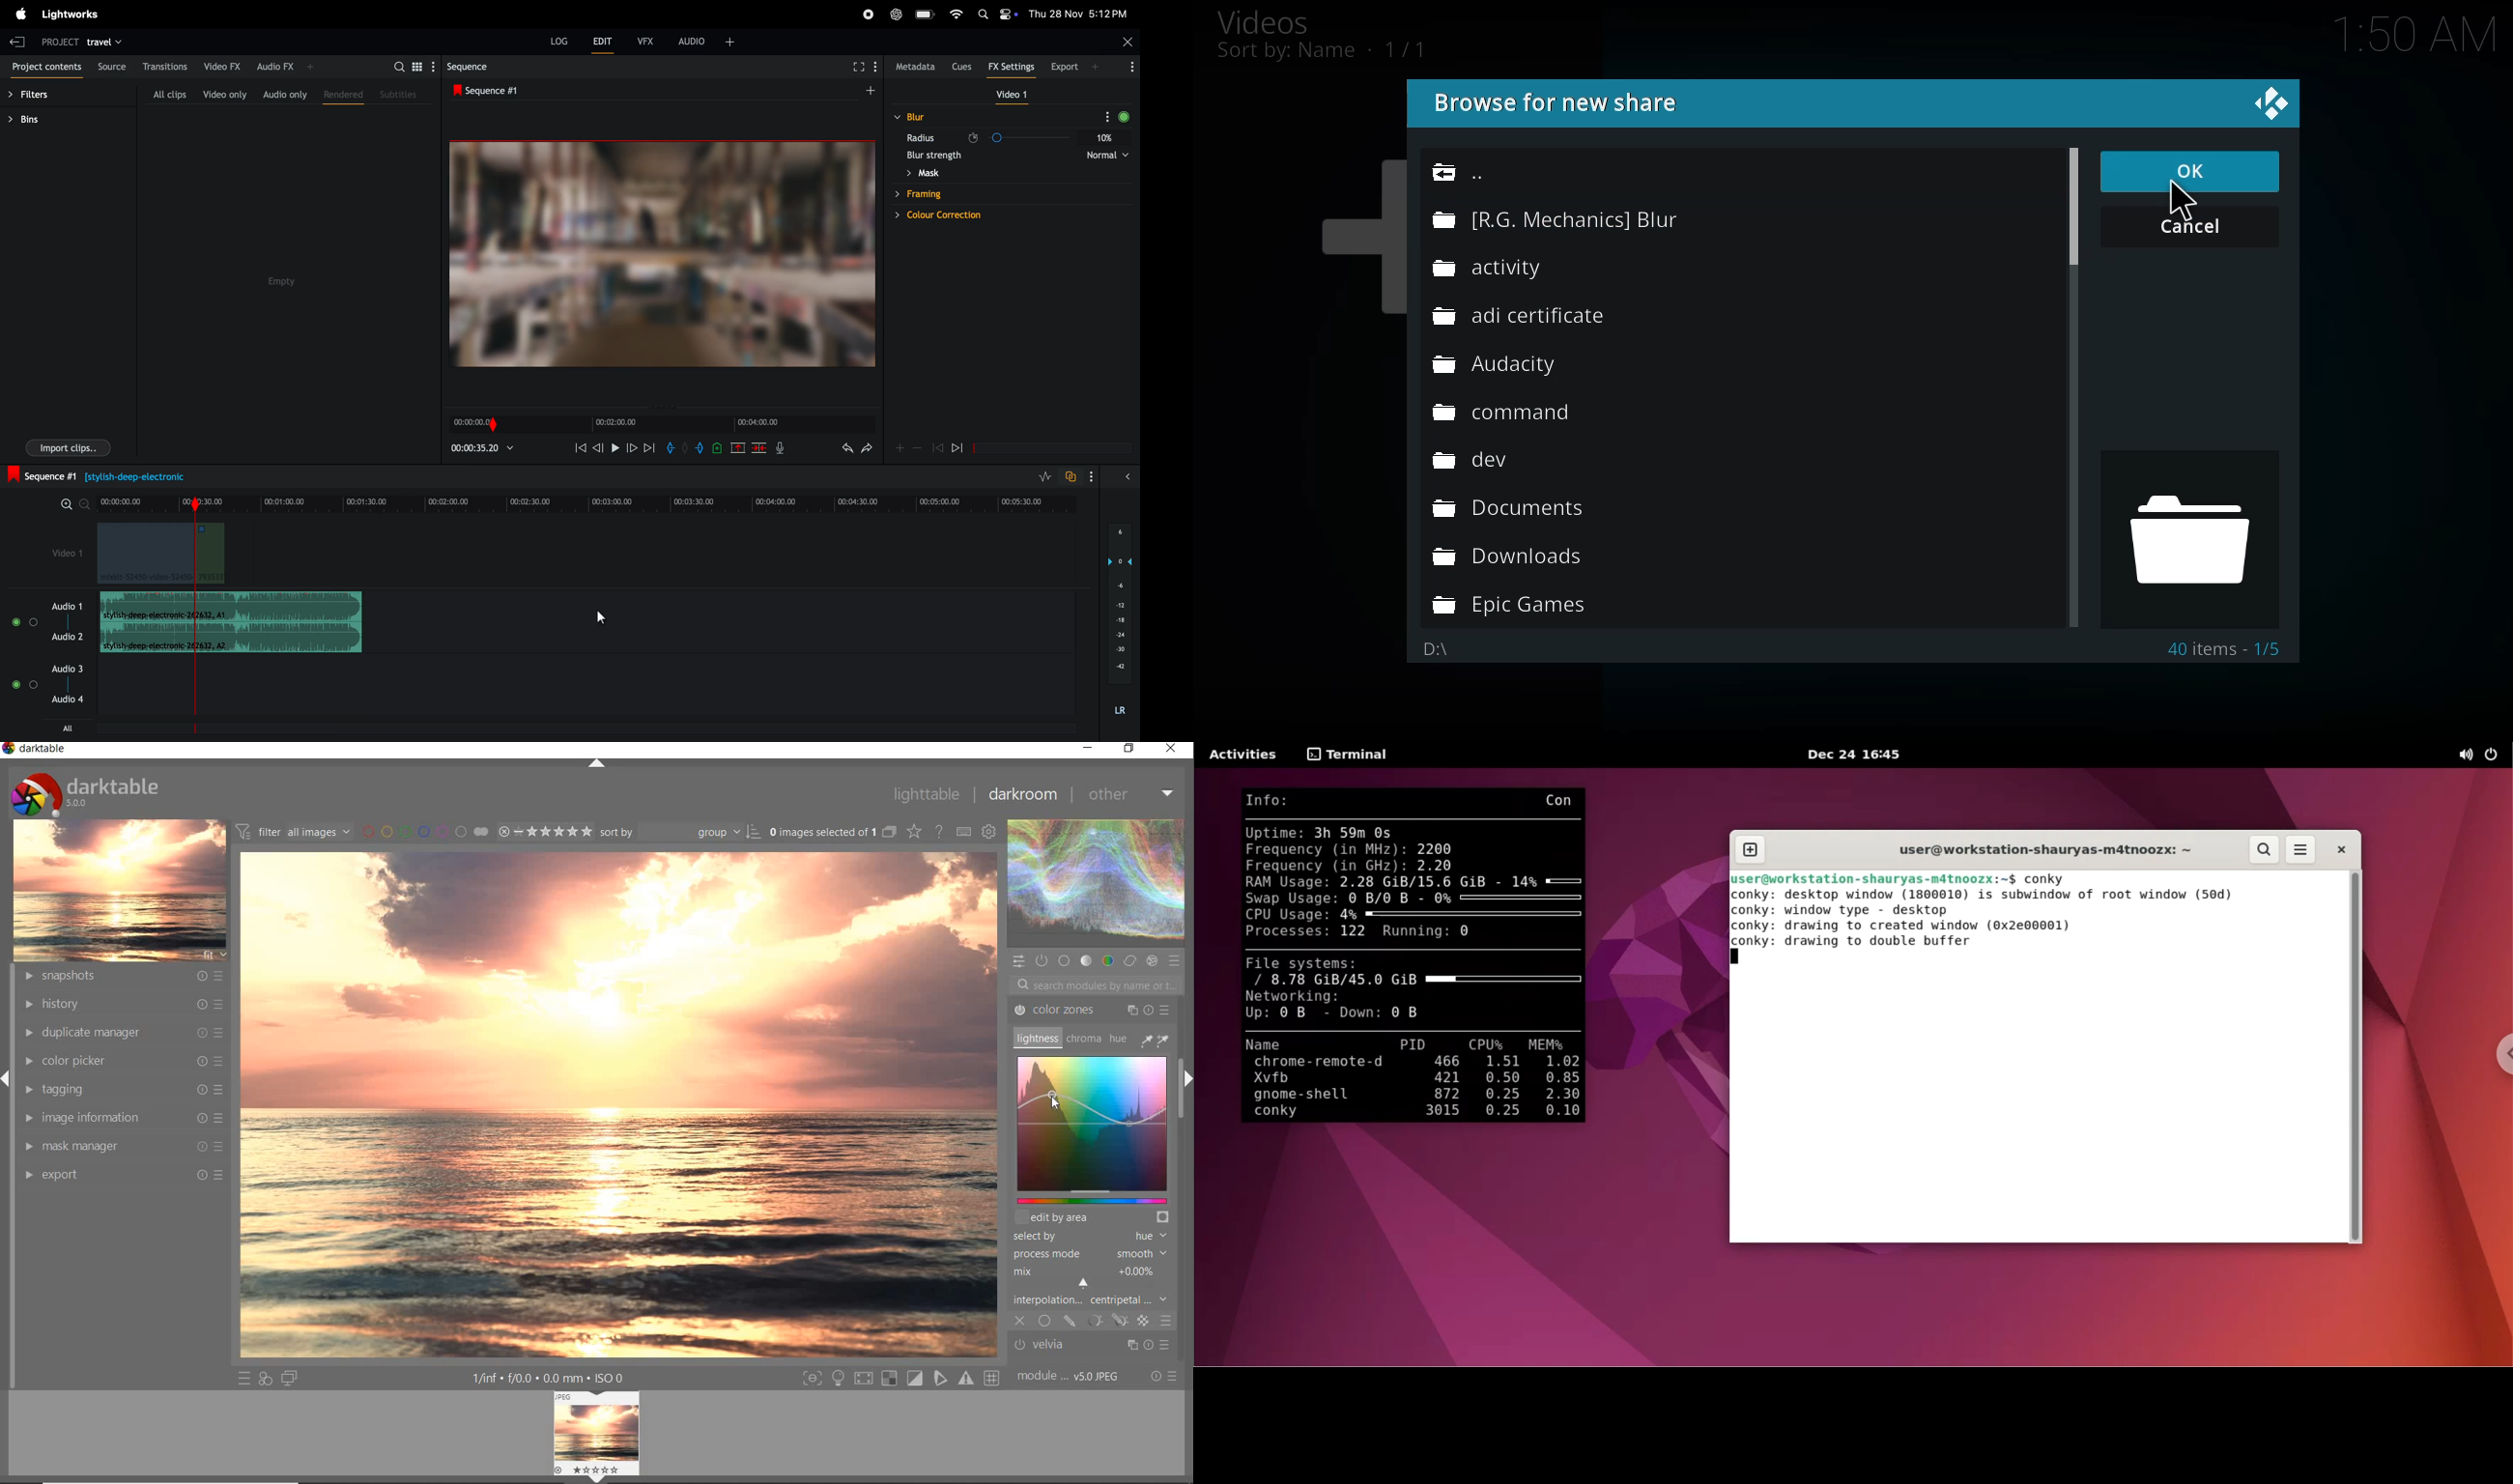 The height and width of the screenshot is (1484, 2520). Describe the element at coordinates (1174, 750) in the screenshot. I see `close` at that location.